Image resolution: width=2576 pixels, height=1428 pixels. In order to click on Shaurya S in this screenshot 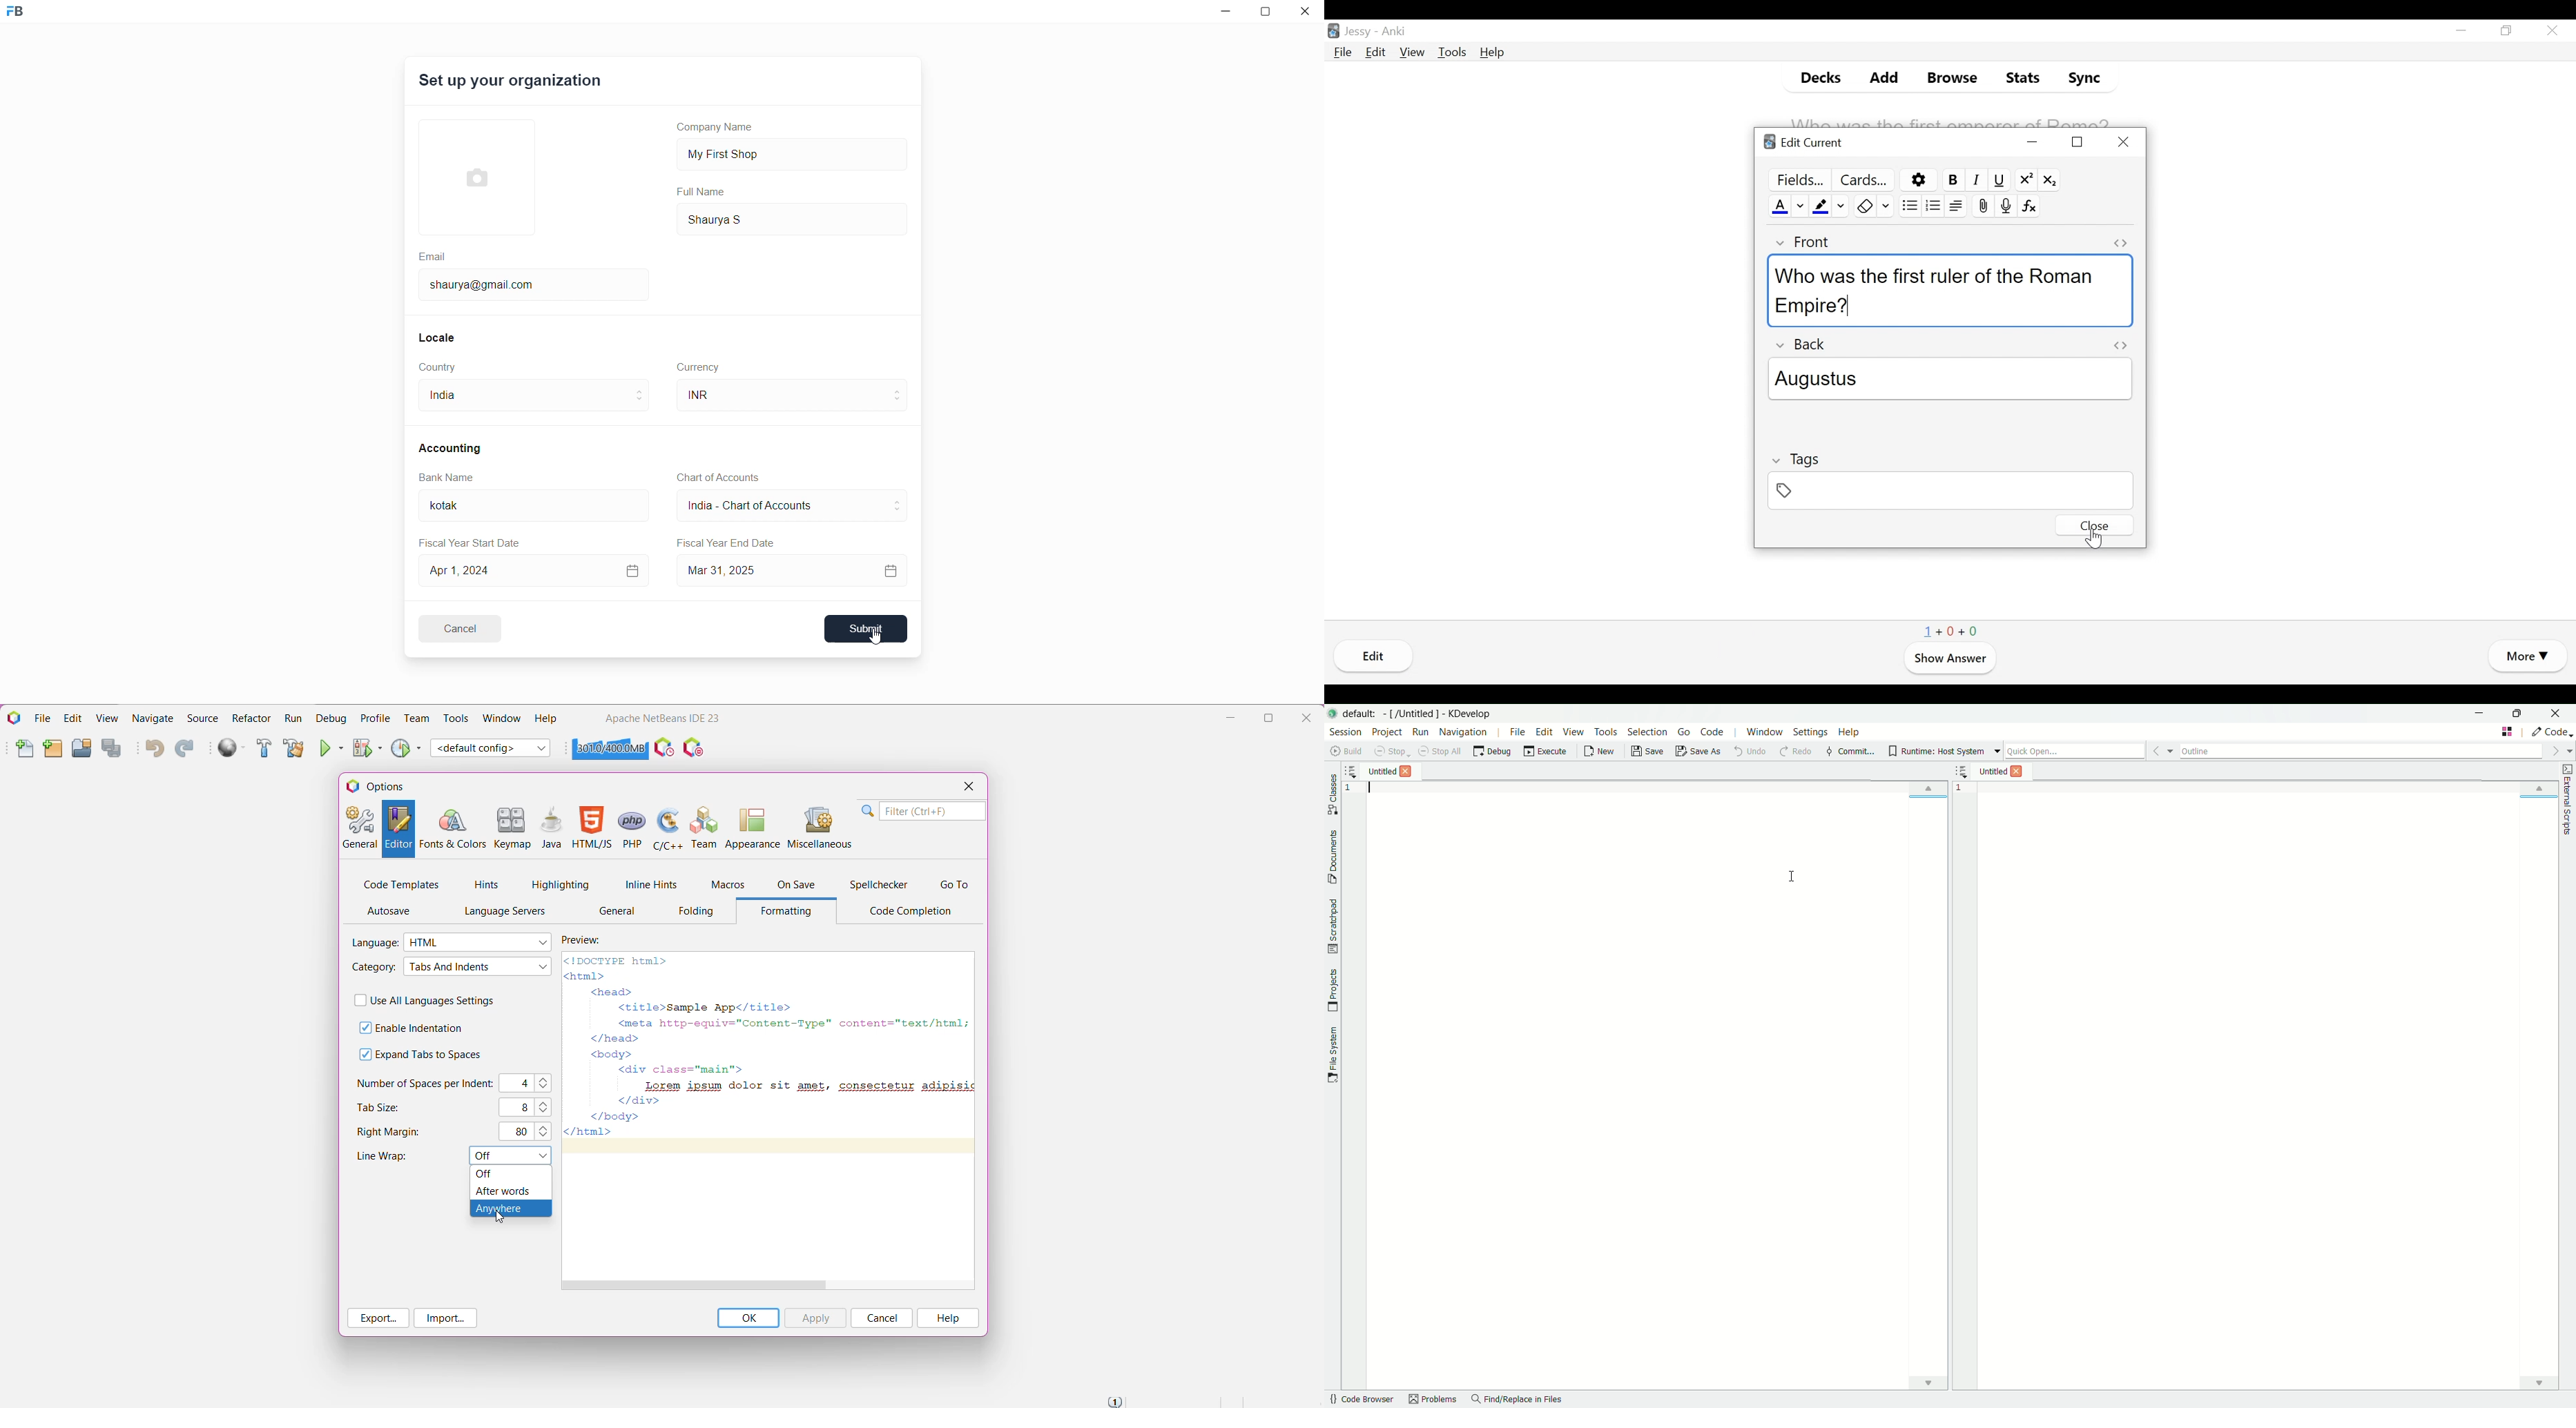, I will do `click(736, 218)`.